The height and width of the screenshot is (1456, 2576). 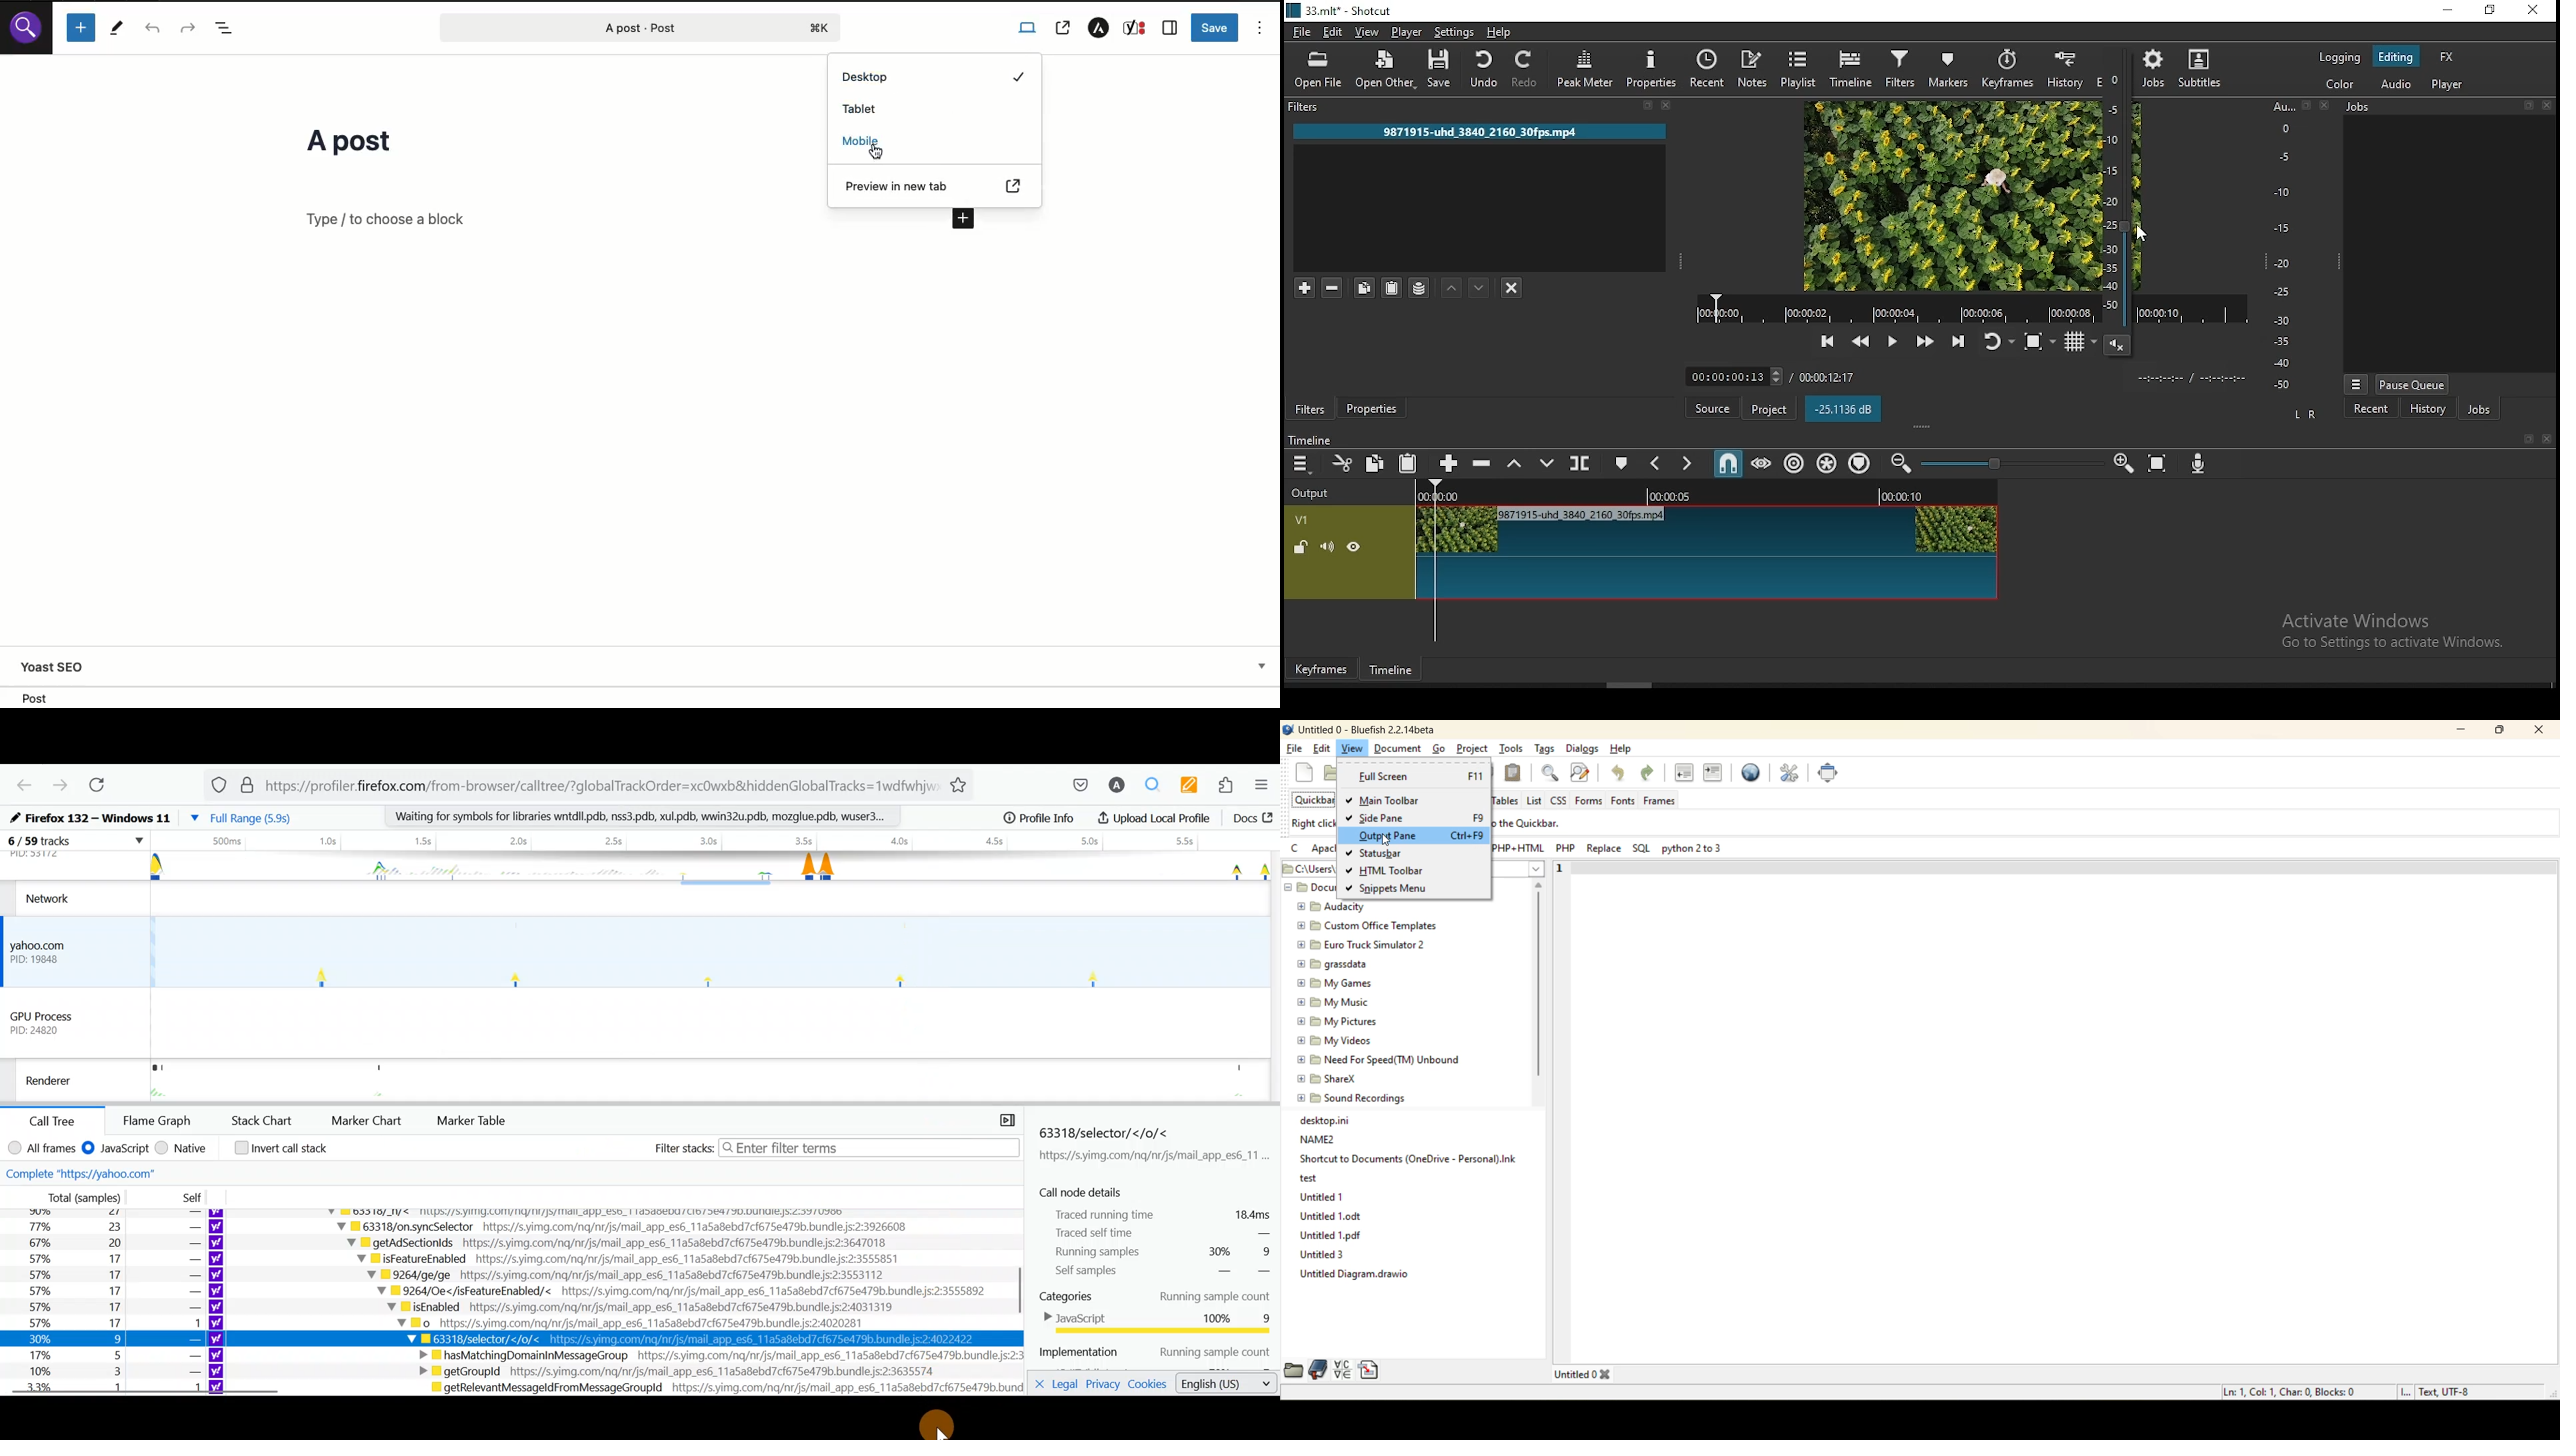 What do you see at coordinates (1395, 869) in the screenshot?
I see `html toolbar` at bounding box center [1395, 869].